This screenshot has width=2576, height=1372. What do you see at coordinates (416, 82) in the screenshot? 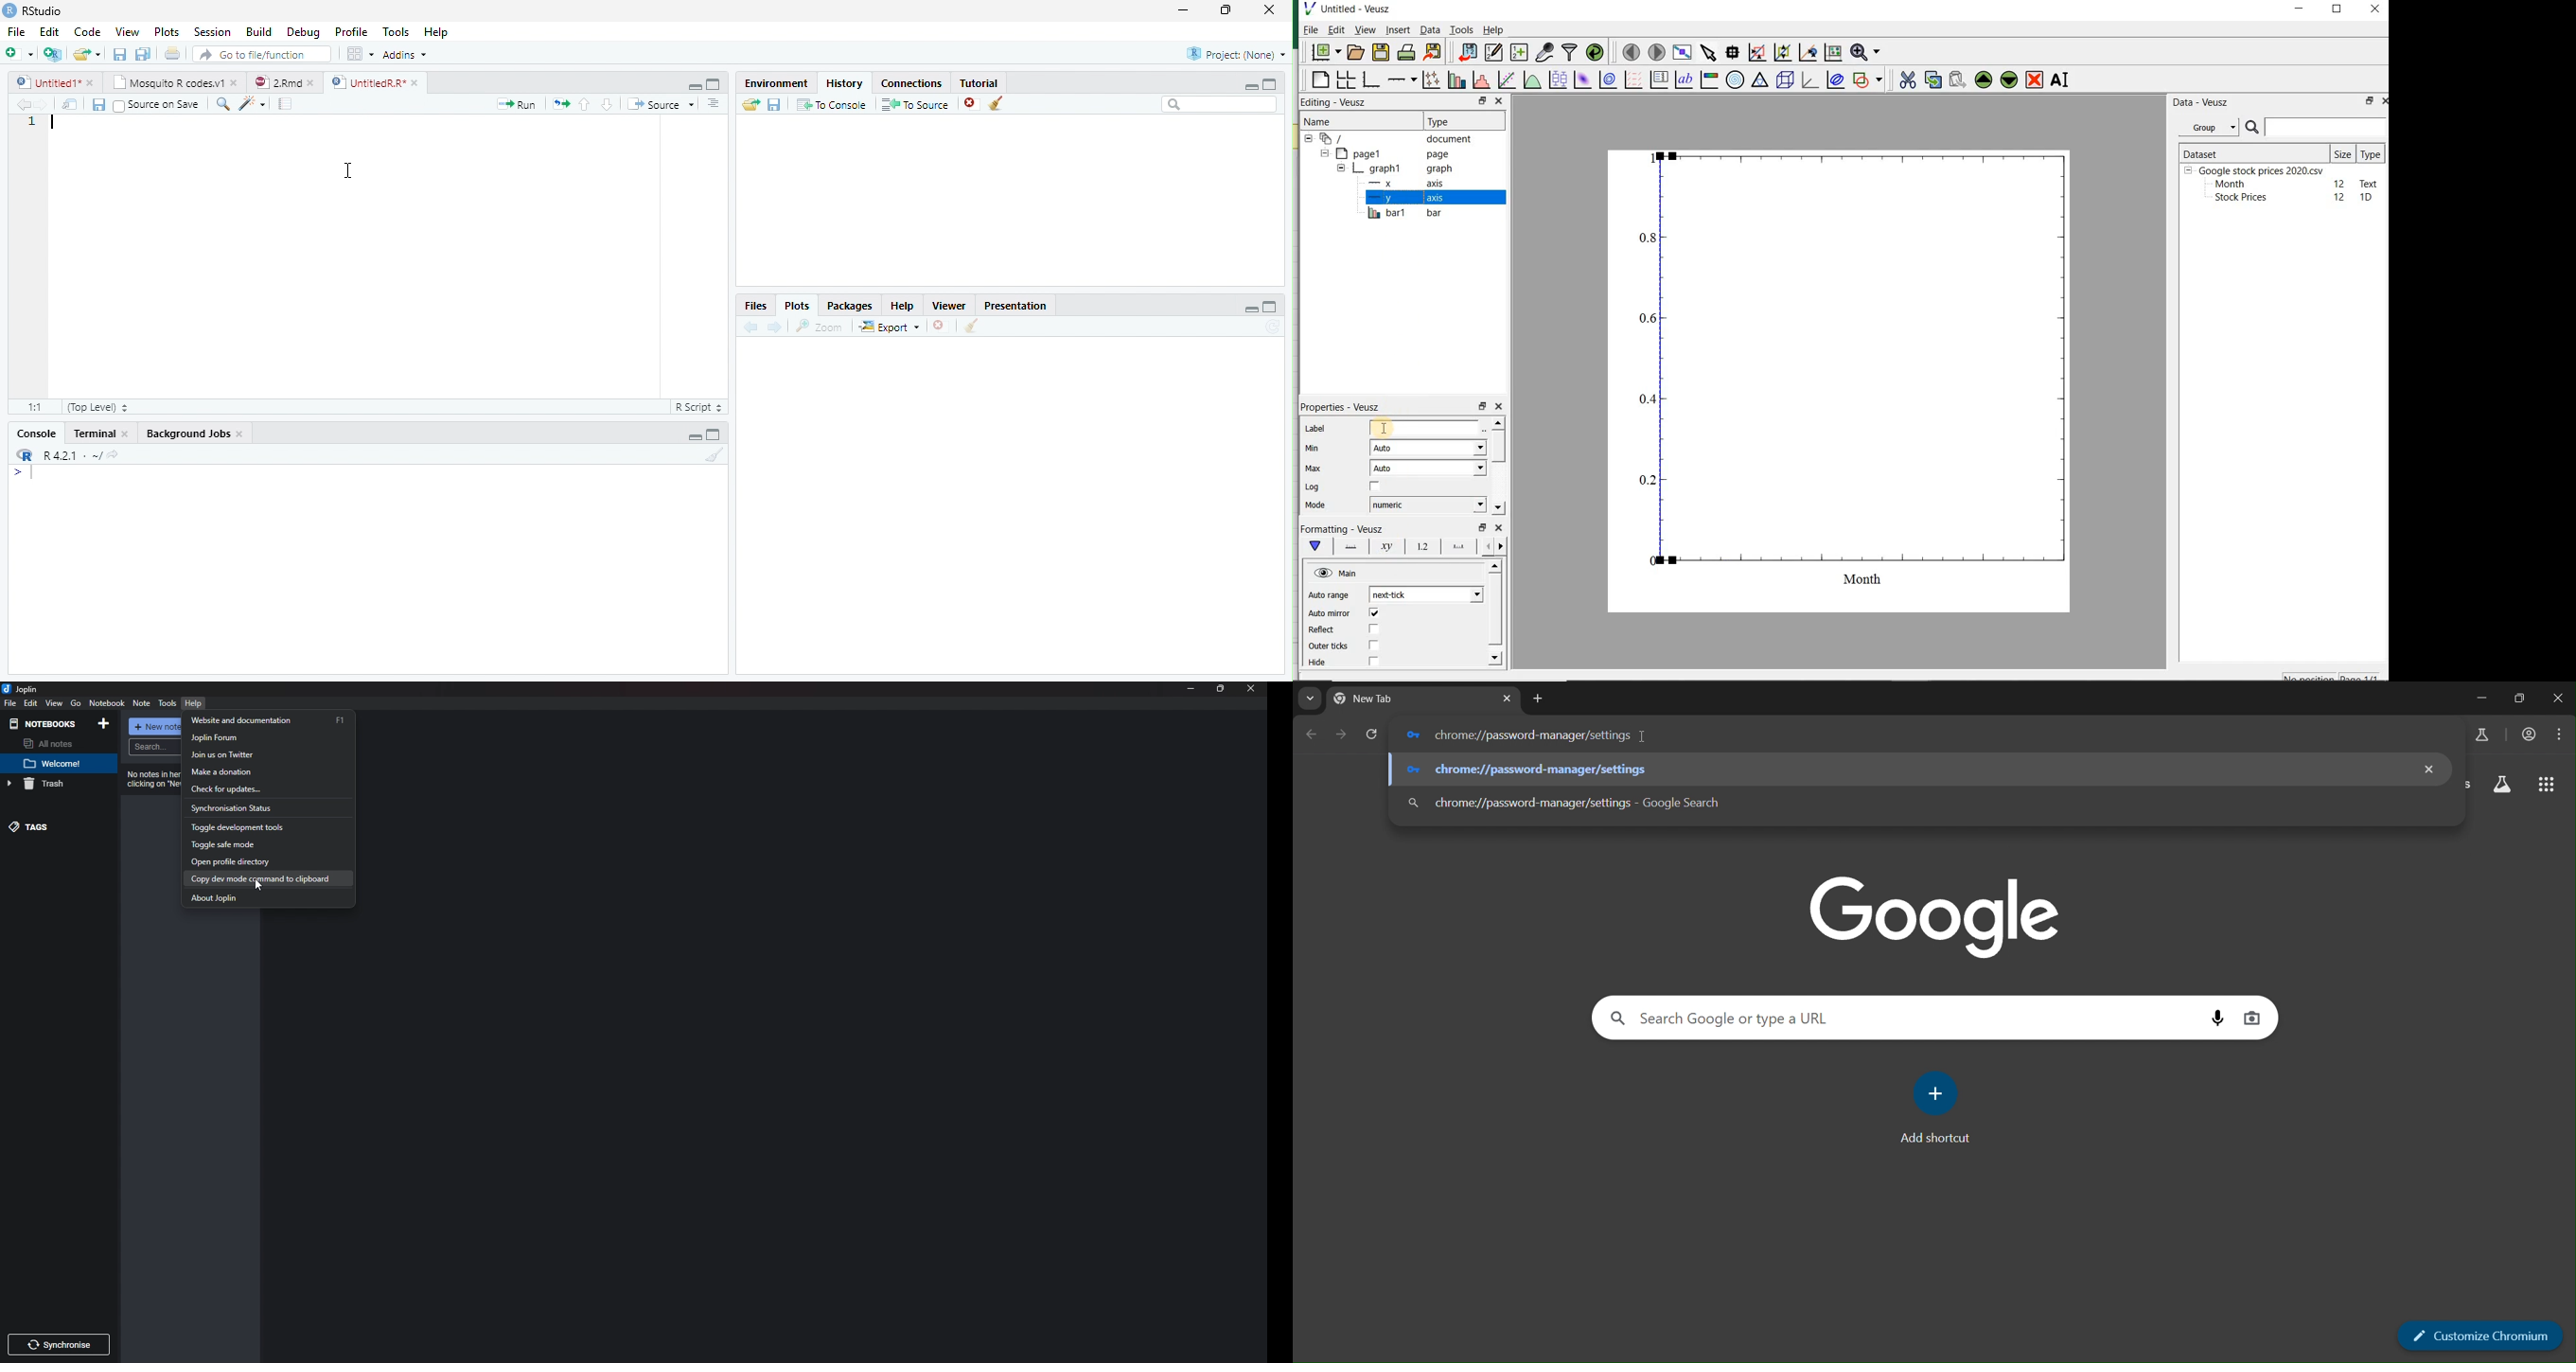
I see `close` at bounding box center [416, 82].